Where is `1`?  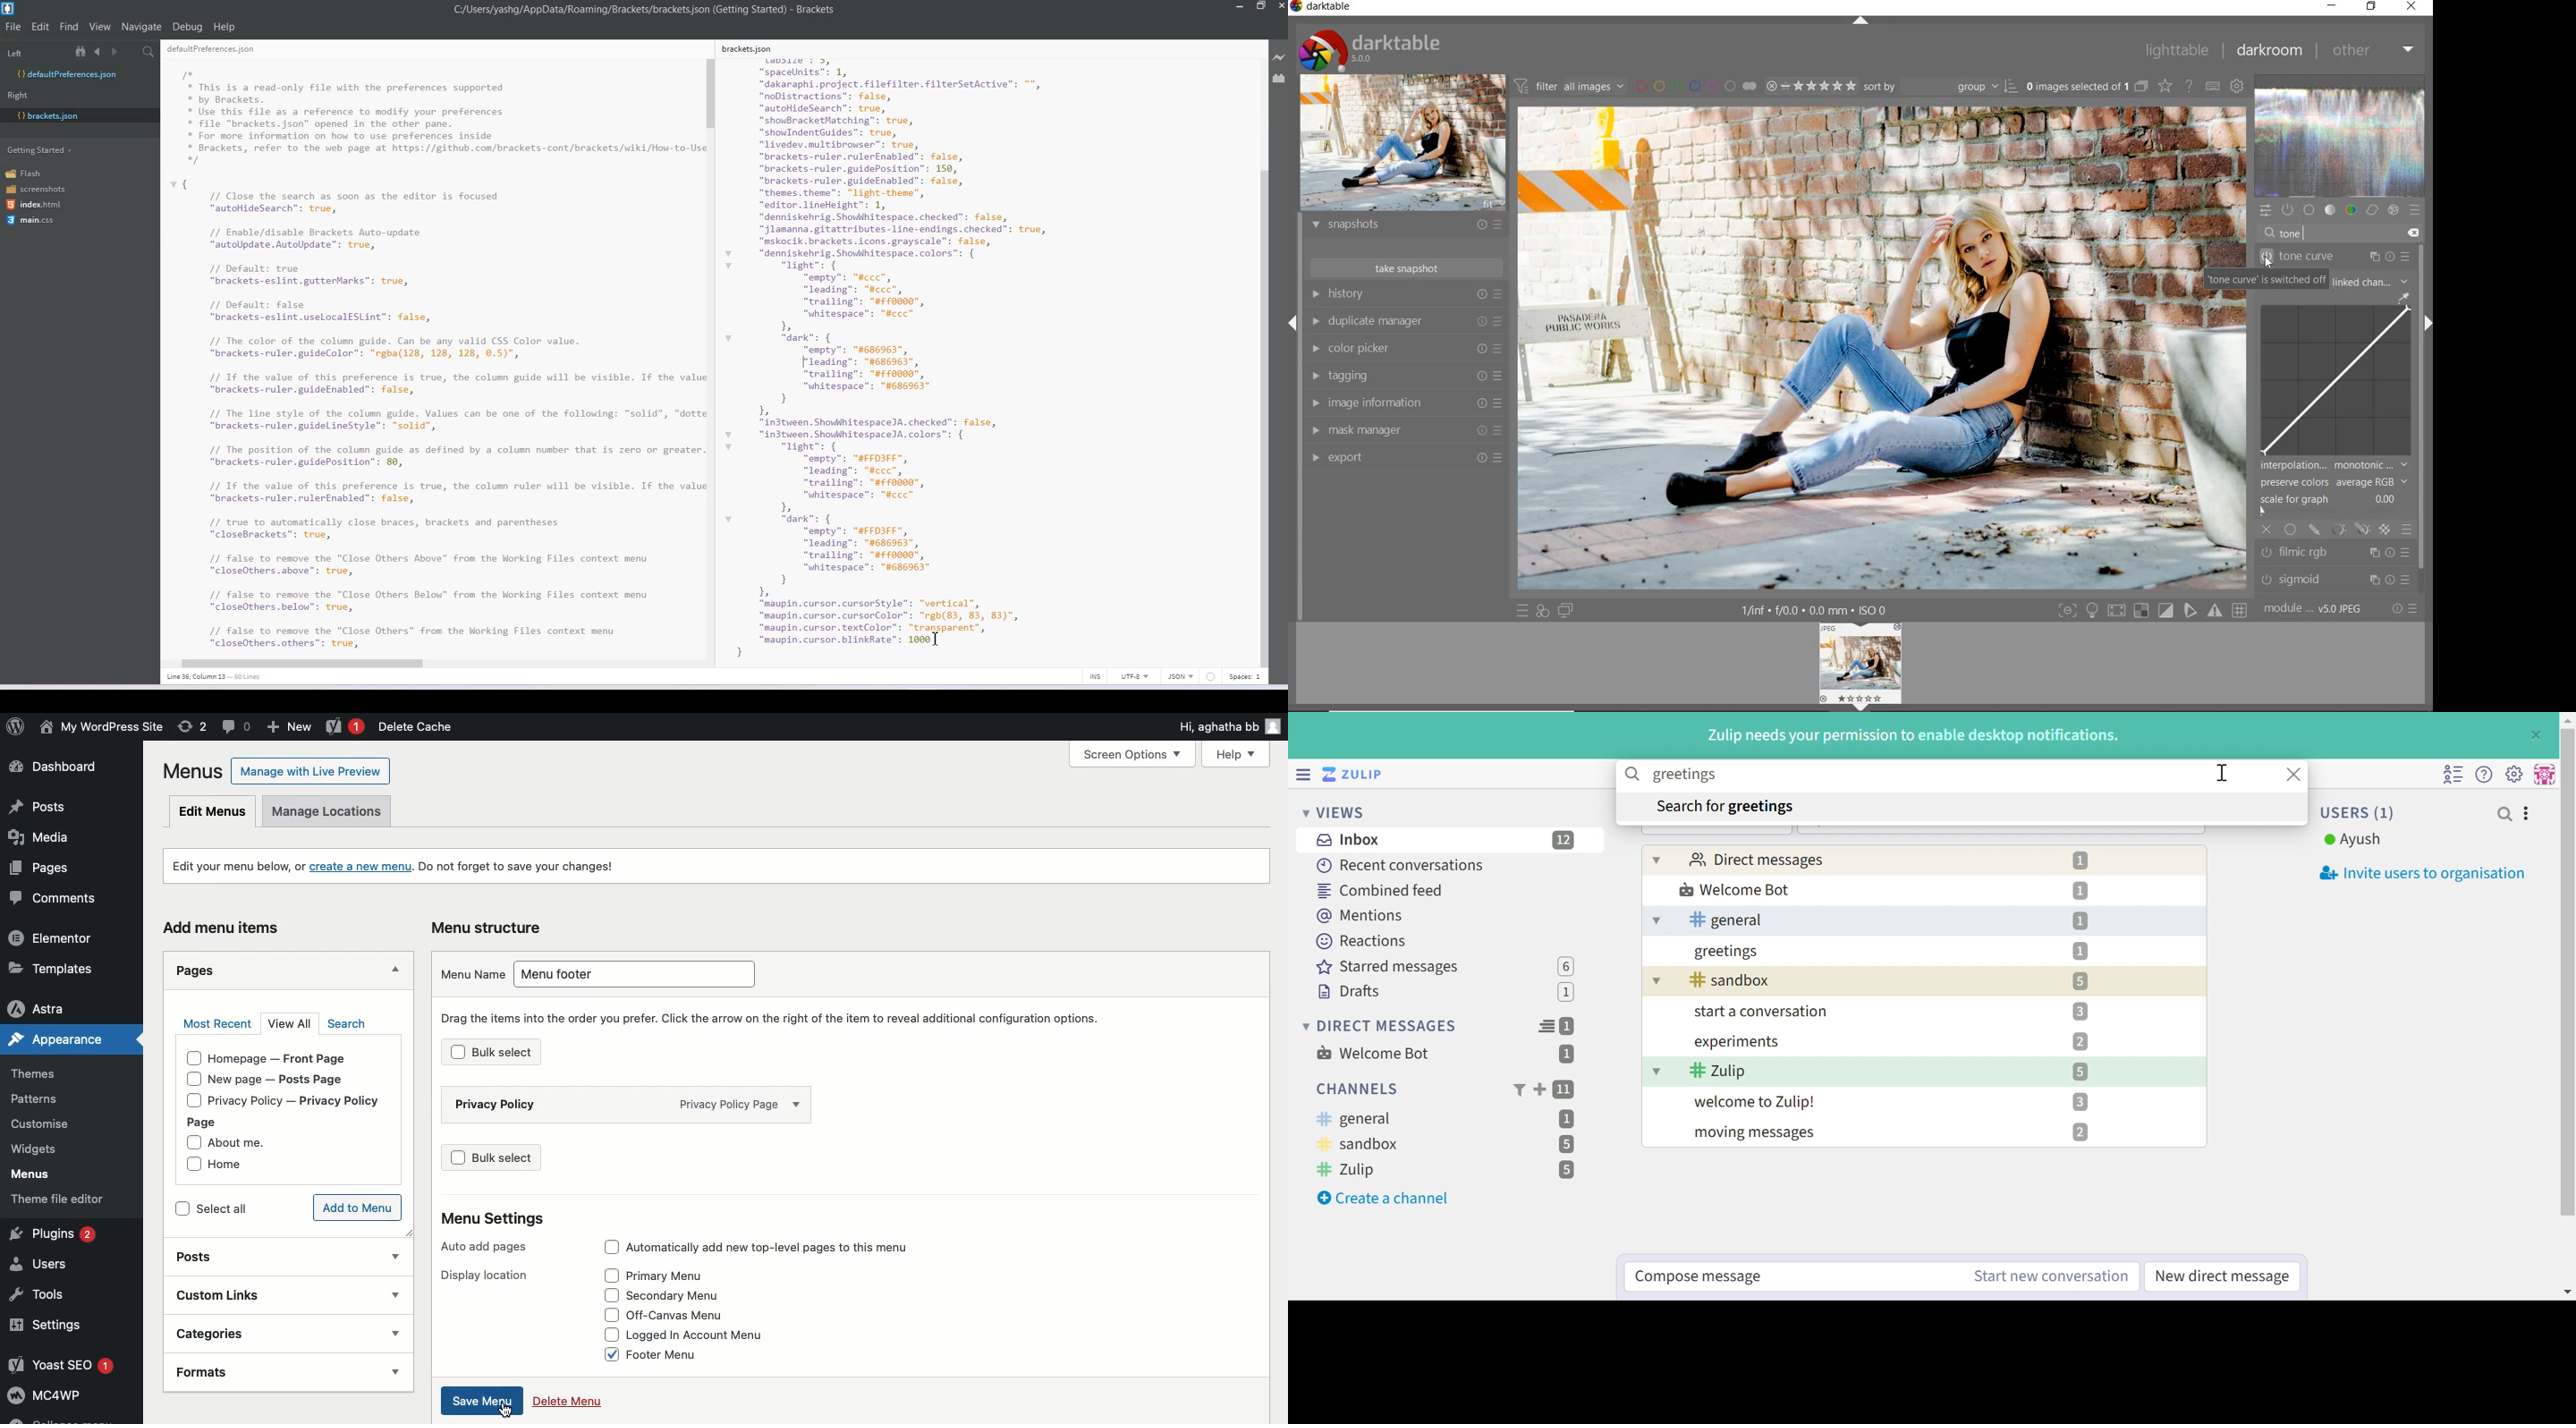
1 is located at coordinates (1568, 994).